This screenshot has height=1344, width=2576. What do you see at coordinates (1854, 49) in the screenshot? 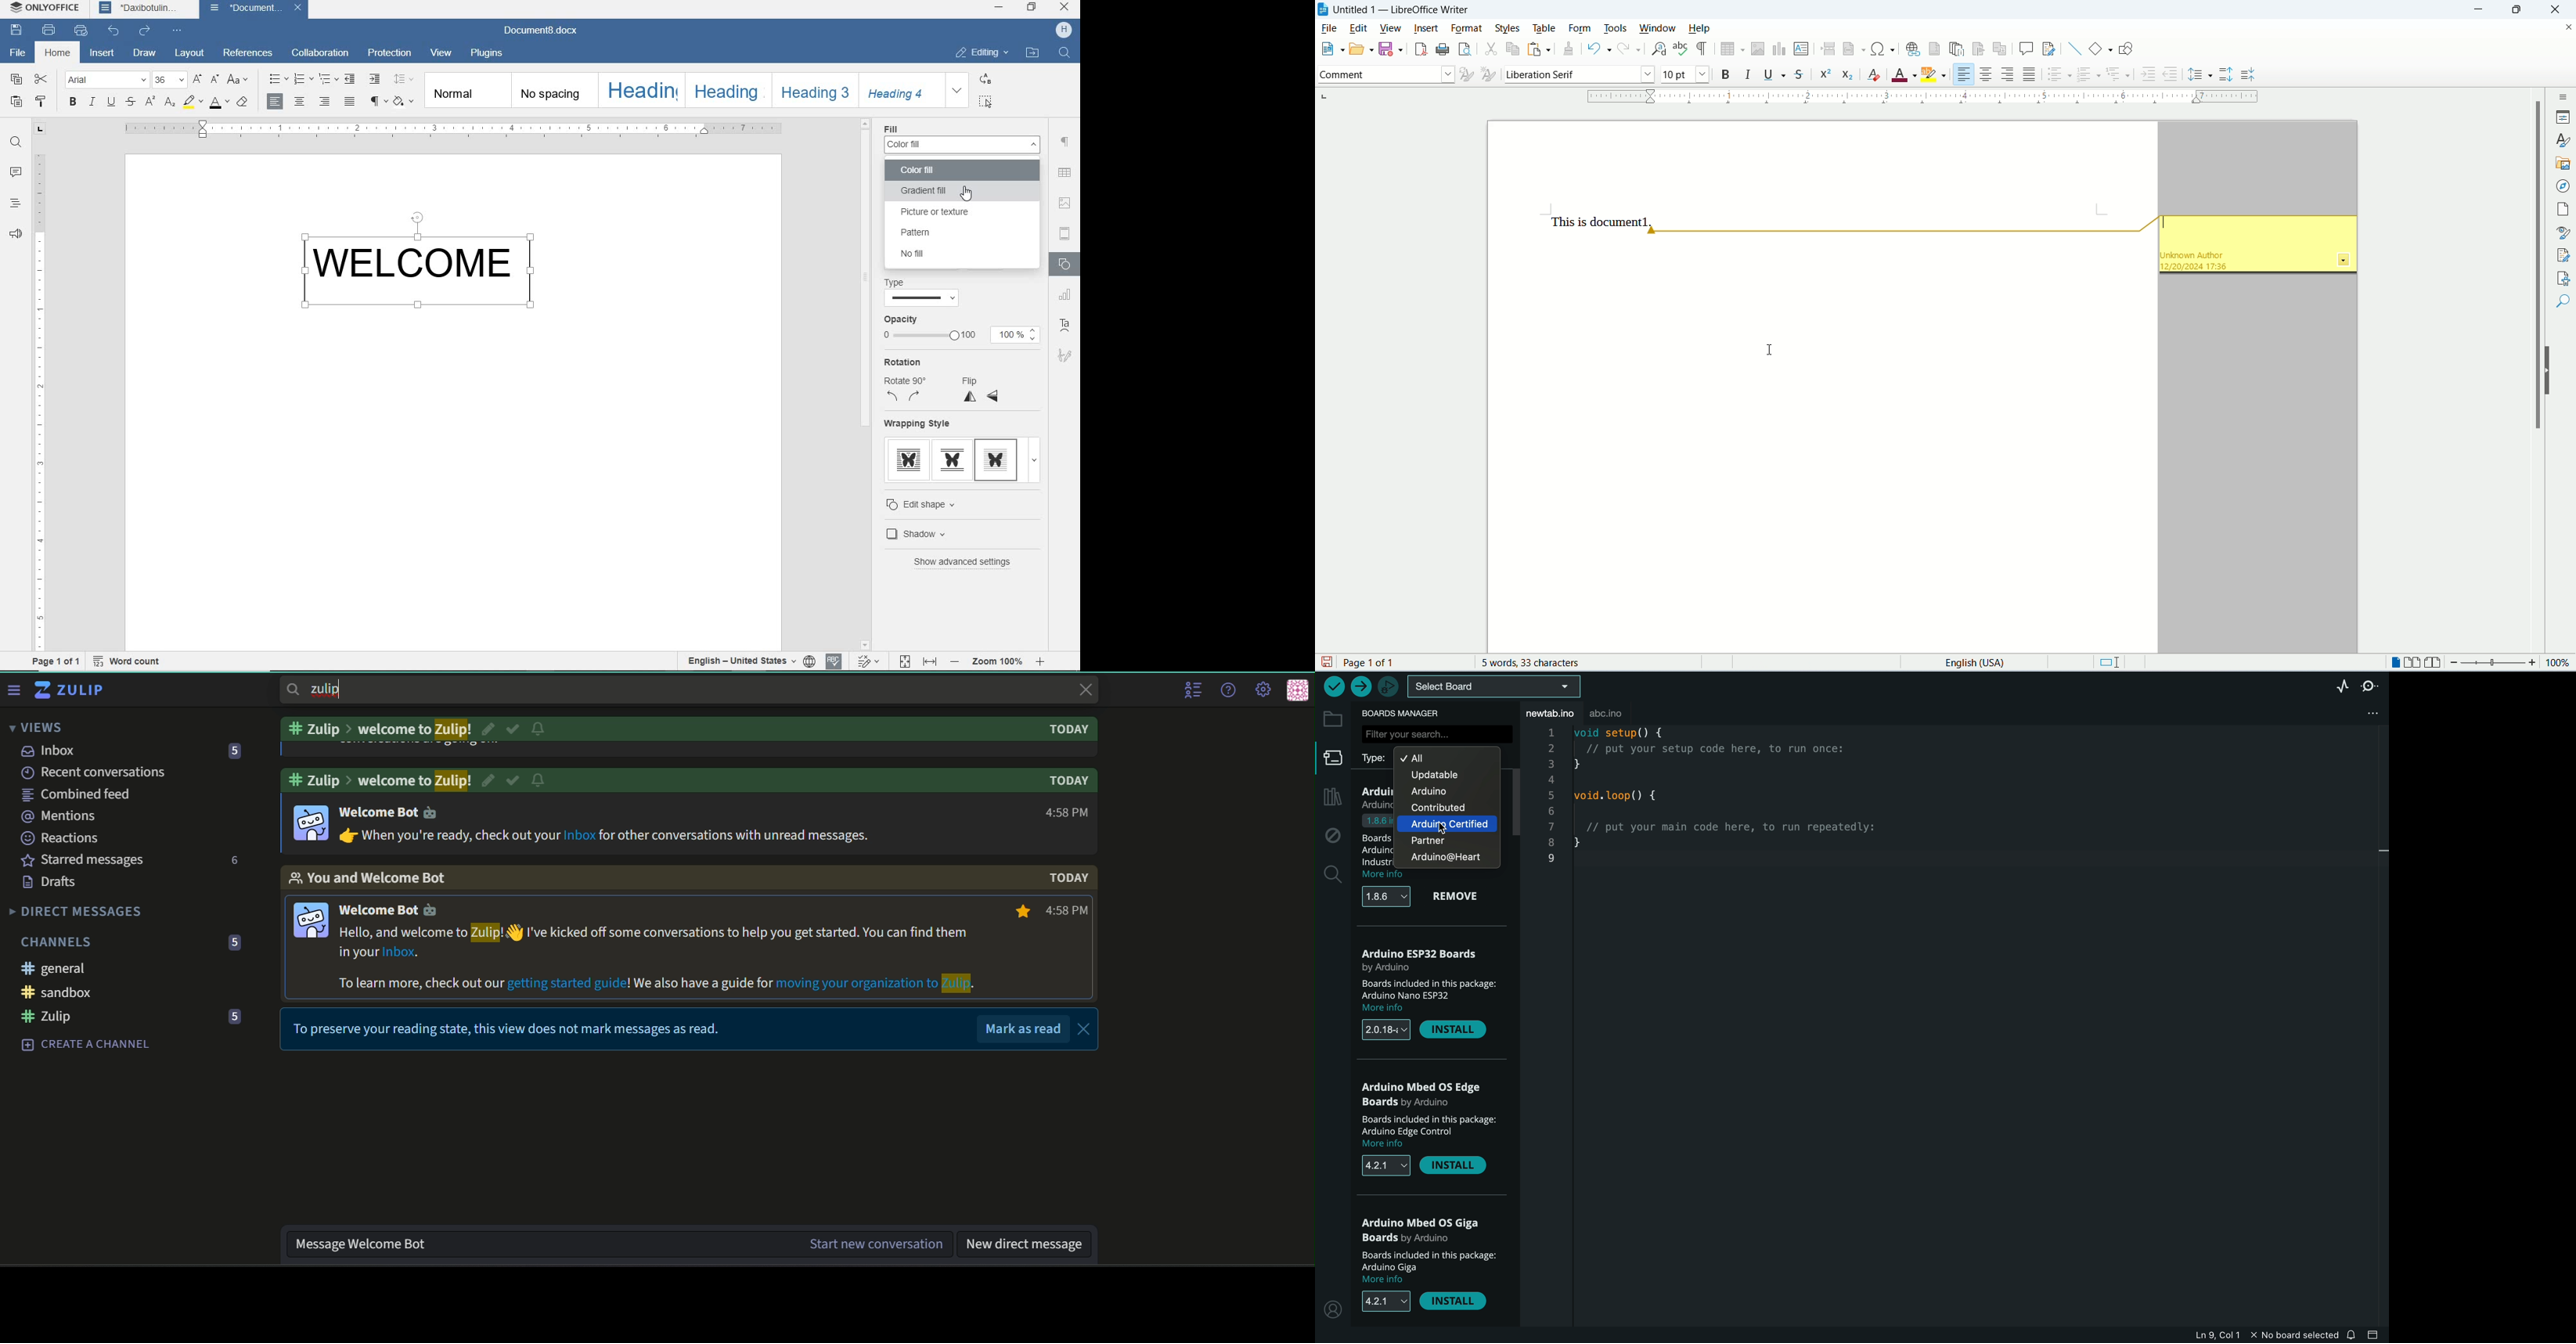
I see `insert field` at bounding box center [1854, 49].